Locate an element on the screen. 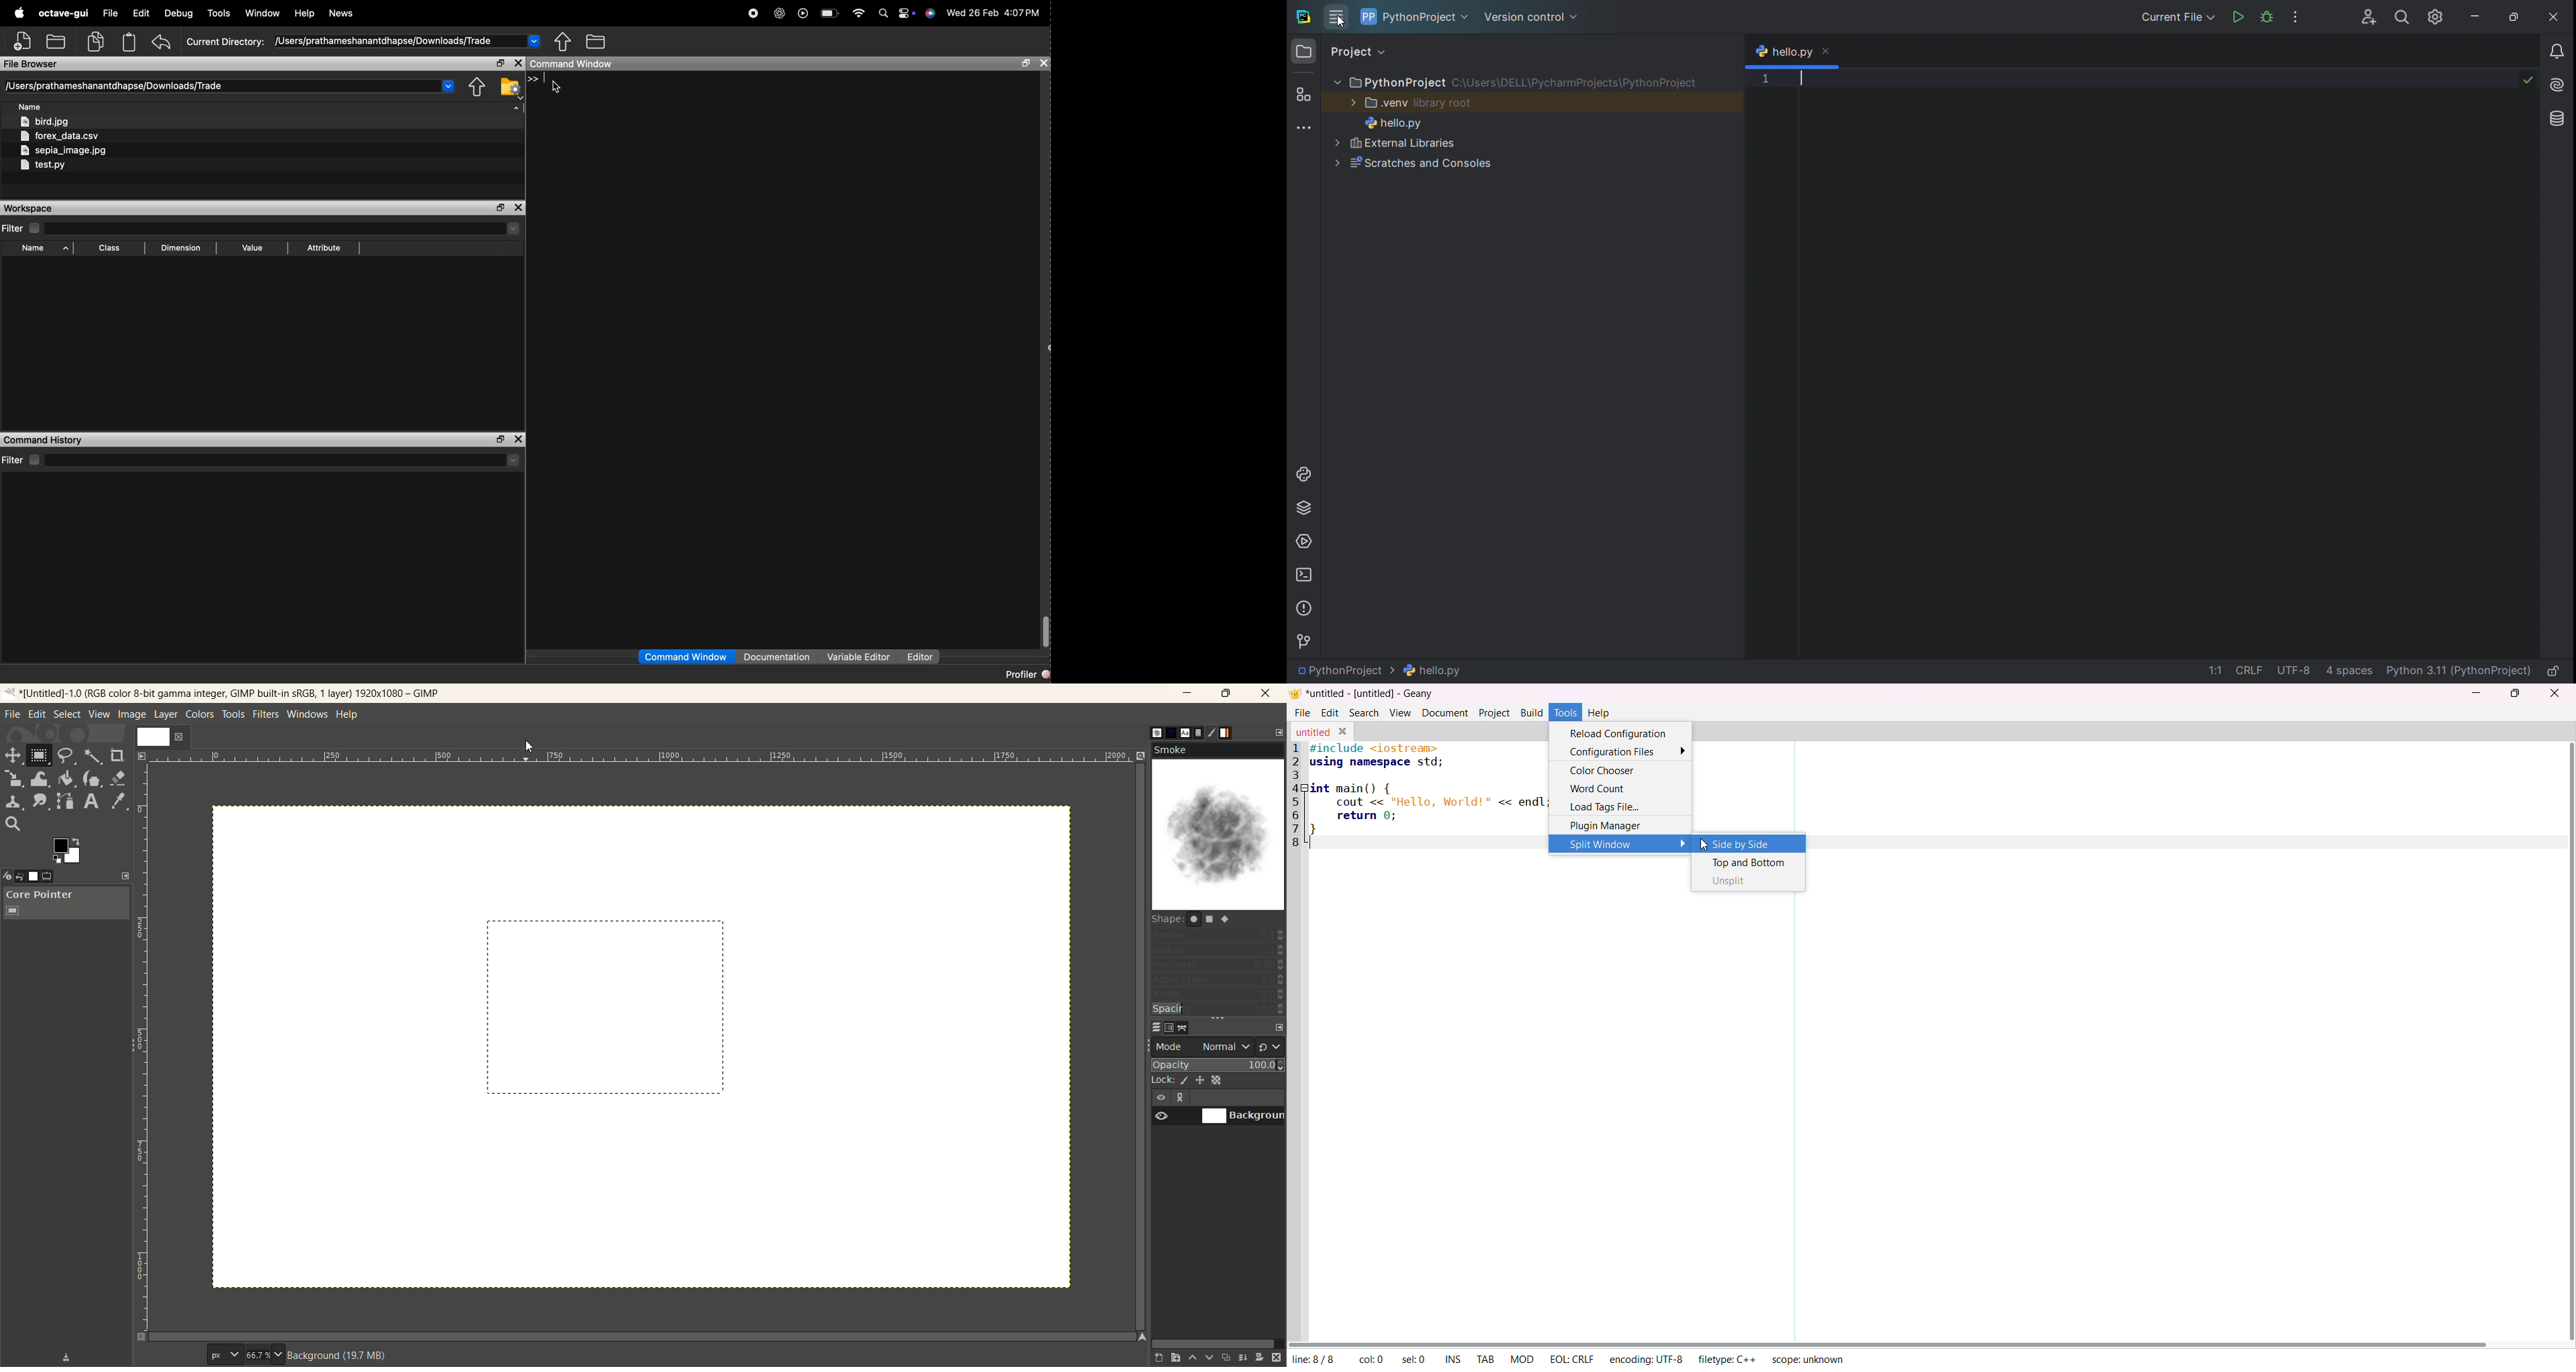 Image resolution: width=2576 pixels, height=1372 pixels. channel is located at coordinates (1172, 1028).